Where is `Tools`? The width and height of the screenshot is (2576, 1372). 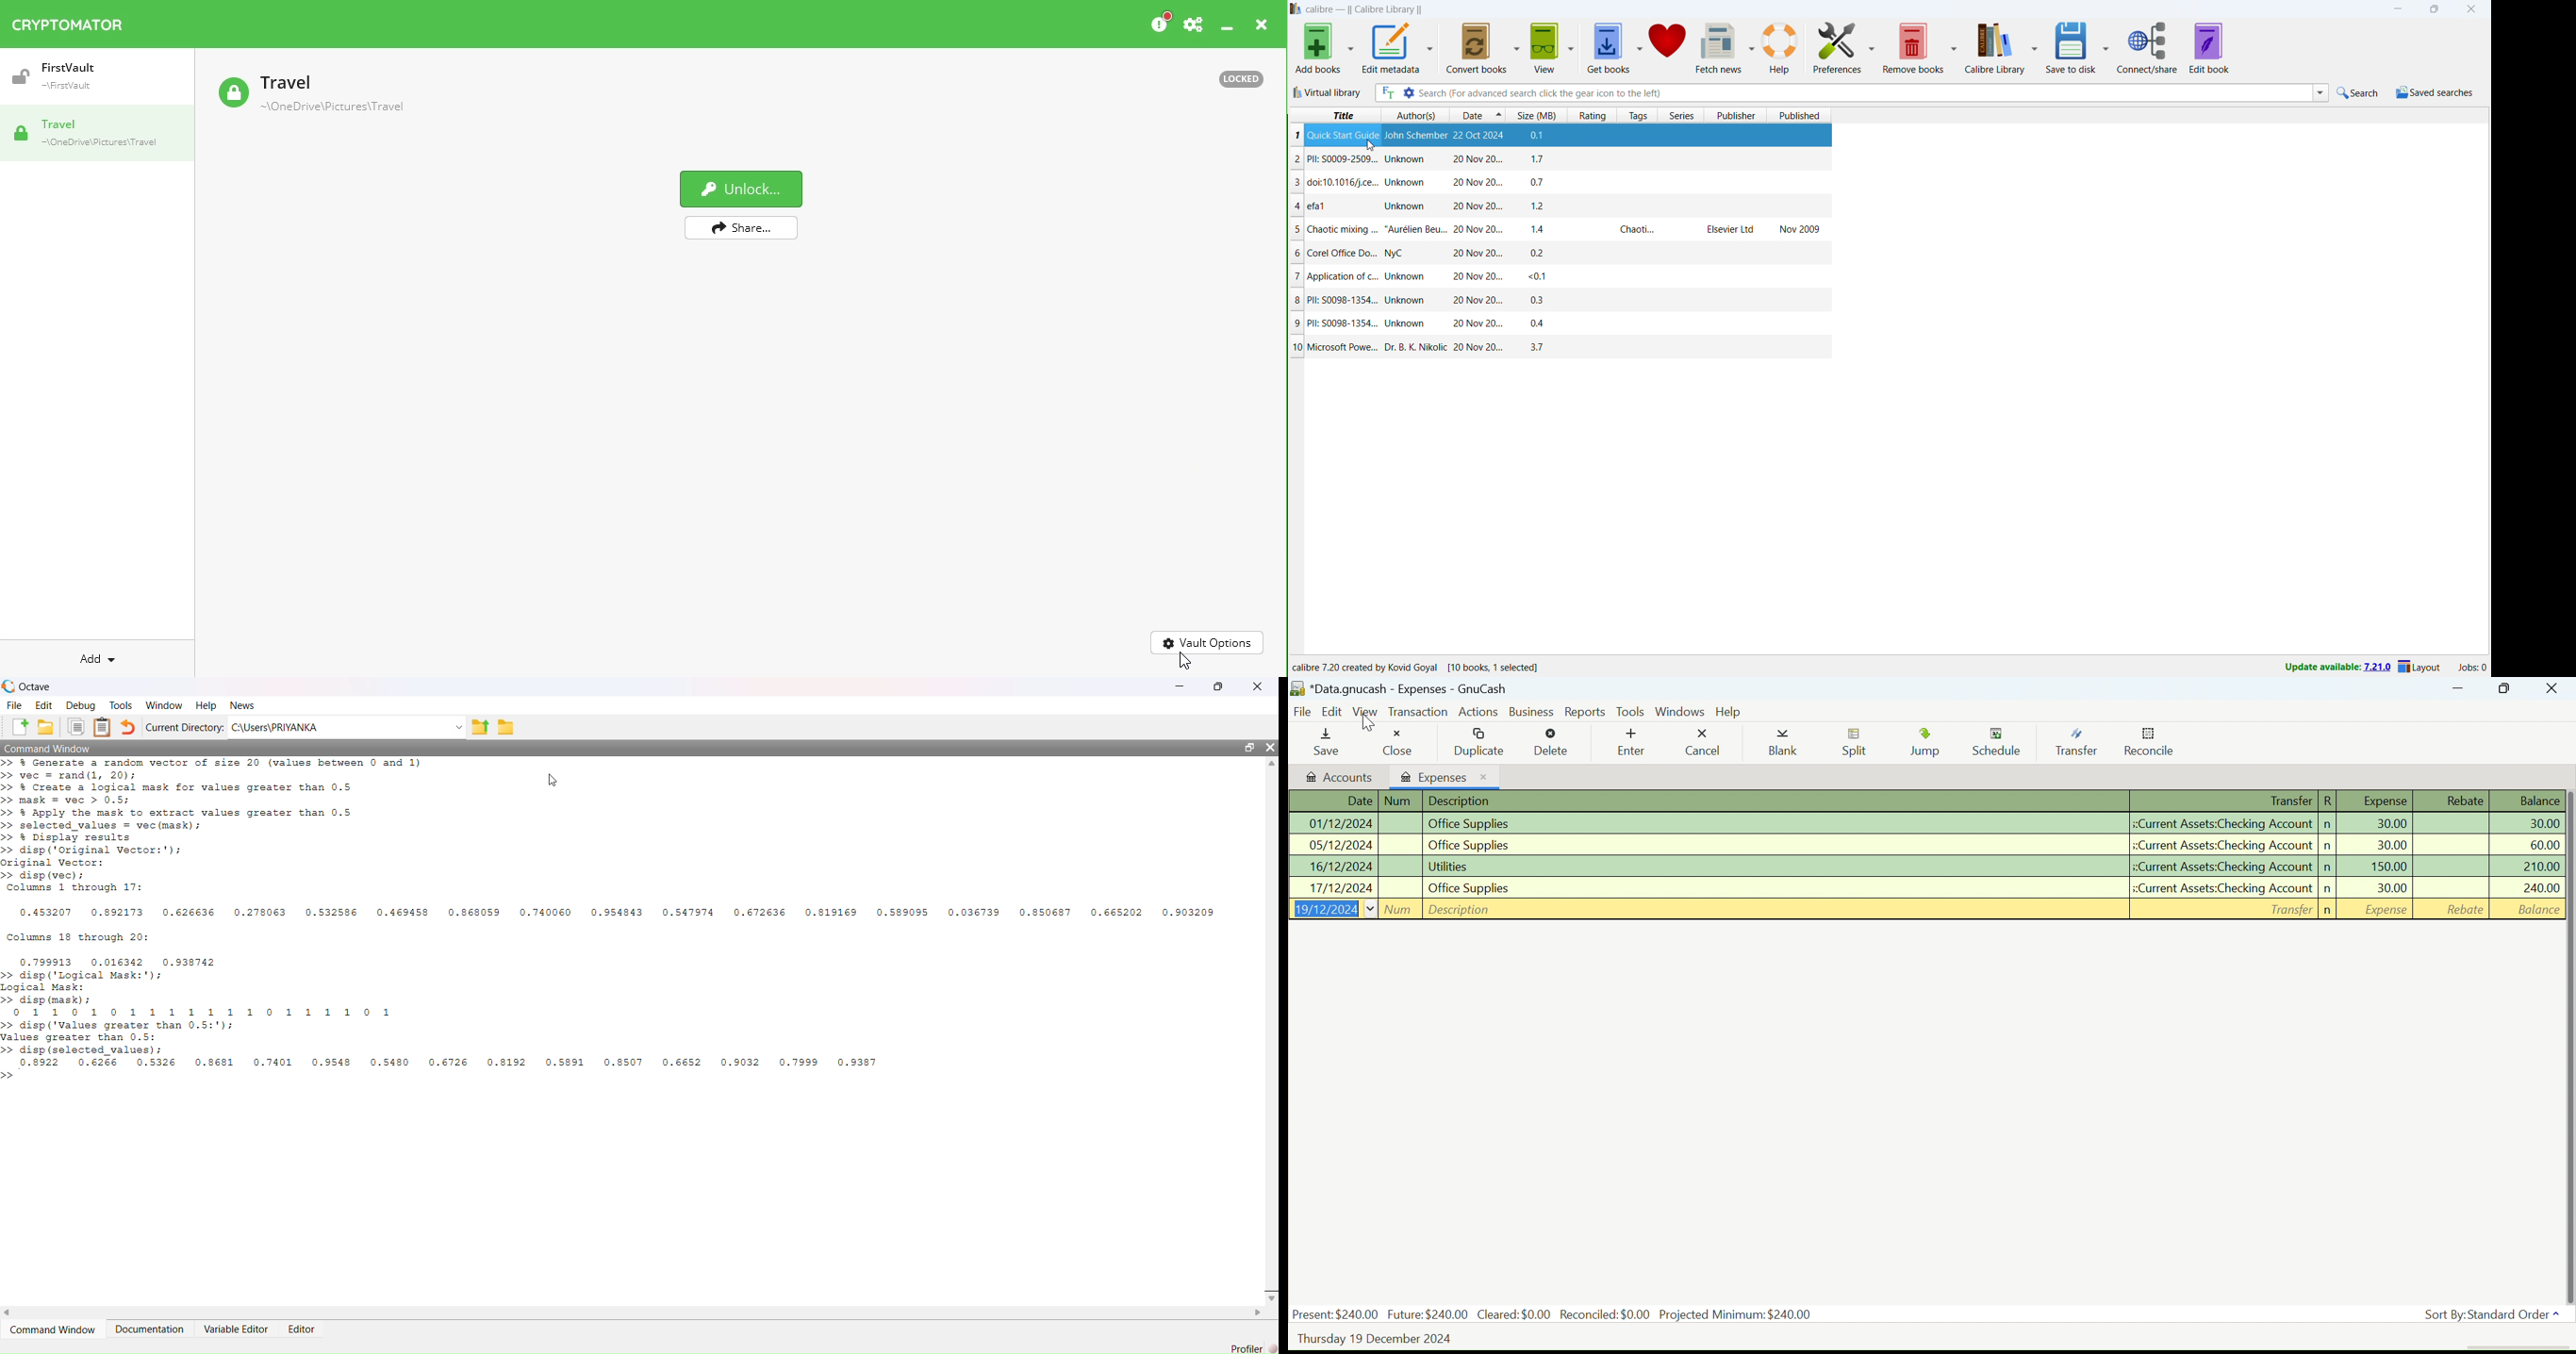 Tools is located at coordinates (123, 706).